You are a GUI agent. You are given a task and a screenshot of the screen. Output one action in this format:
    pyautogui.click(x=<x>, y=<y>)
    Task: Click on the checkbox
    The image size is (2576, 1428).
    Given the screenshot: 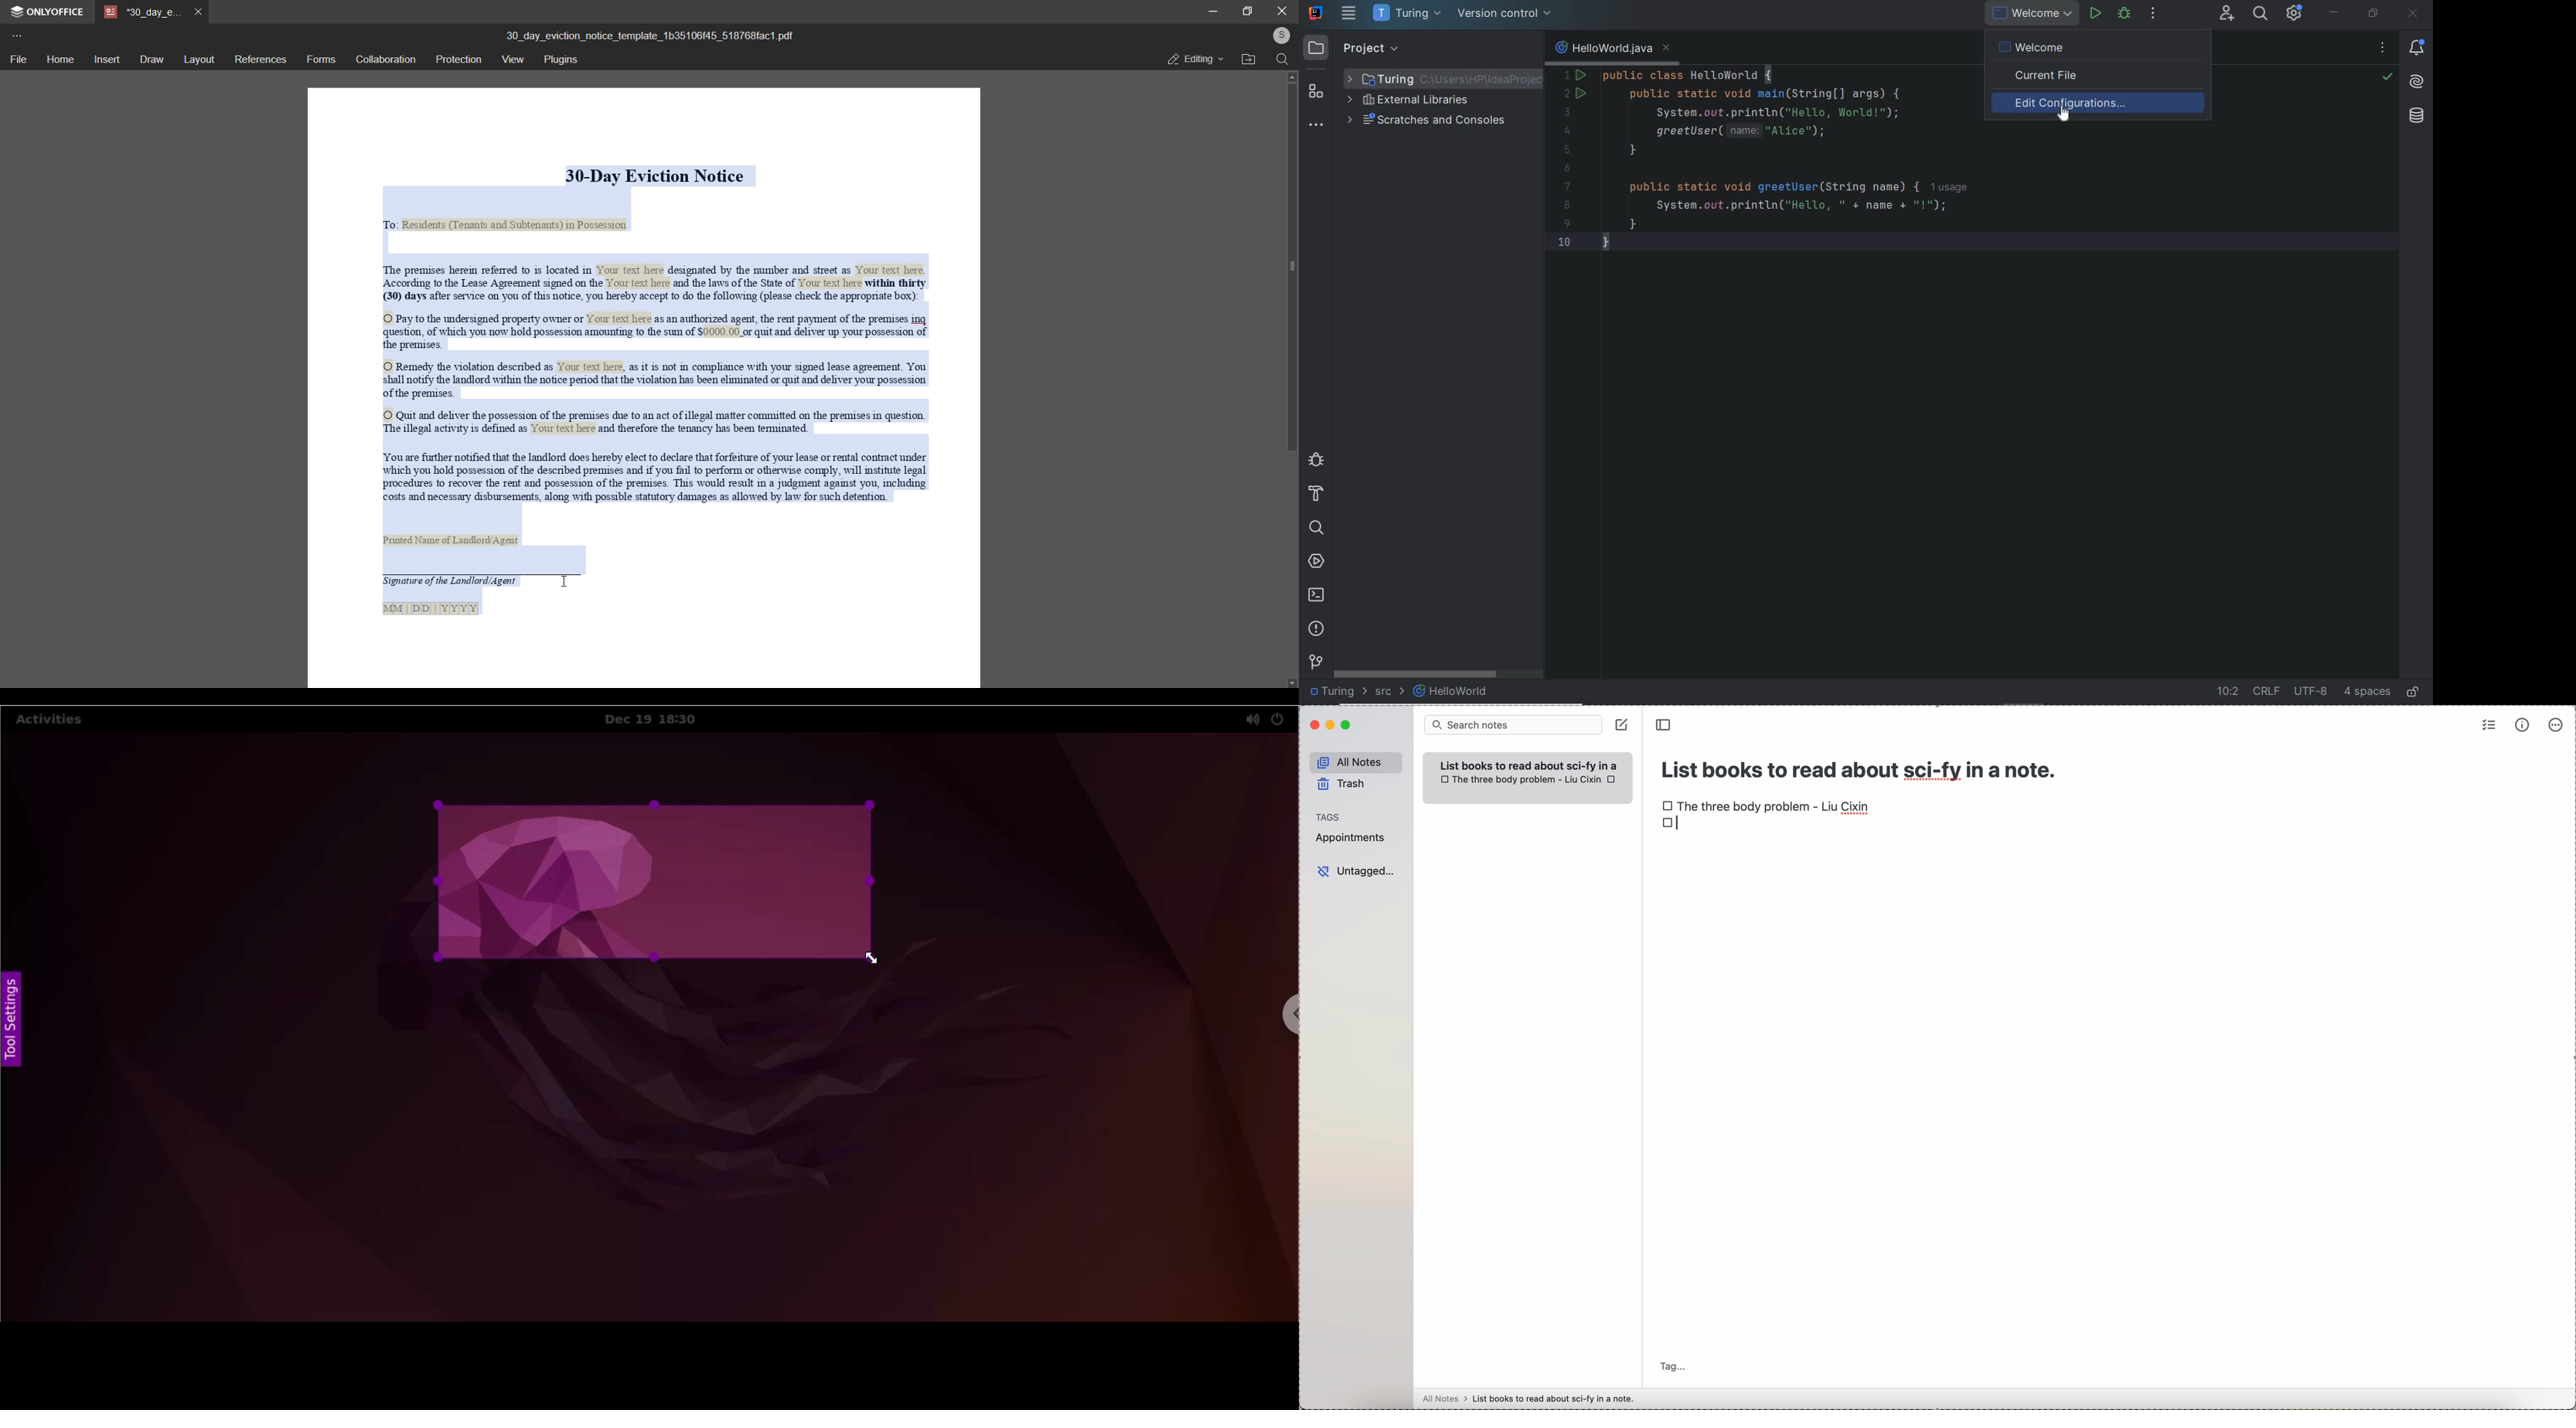 What is the action you would take?
    pyautogui.click(x=1670, y=826)
    